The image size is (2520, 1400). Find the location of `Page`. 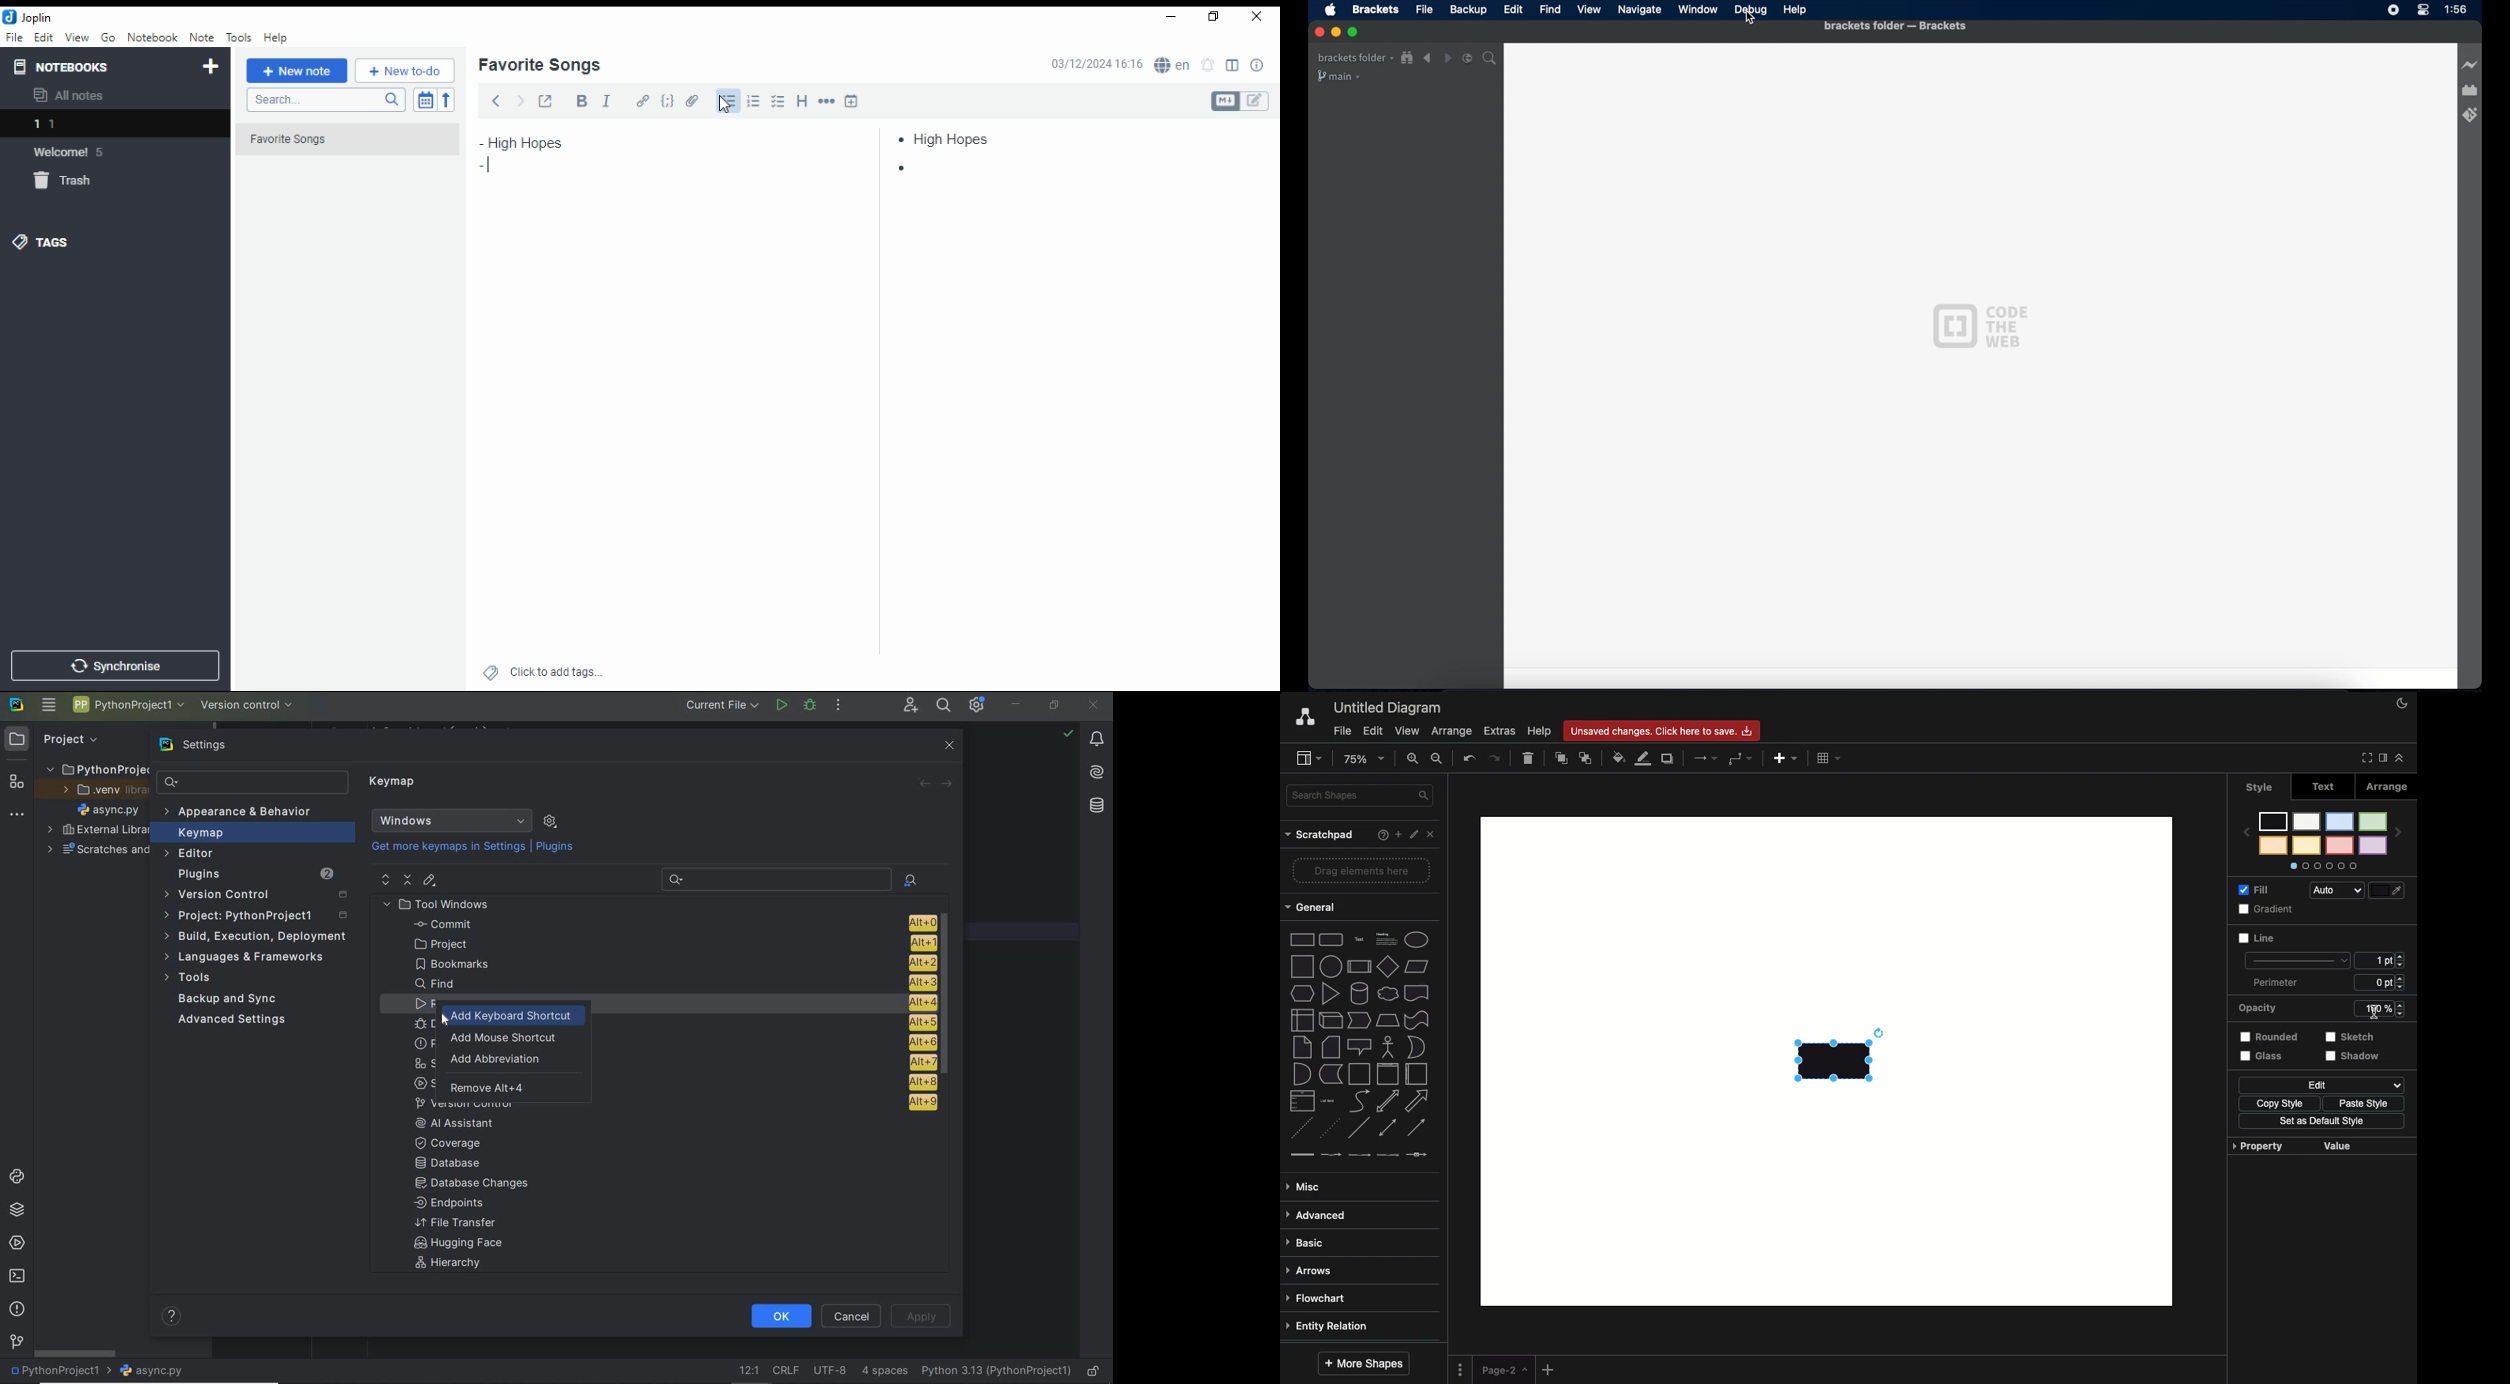

Page is located at coordinates (1504, 1370).